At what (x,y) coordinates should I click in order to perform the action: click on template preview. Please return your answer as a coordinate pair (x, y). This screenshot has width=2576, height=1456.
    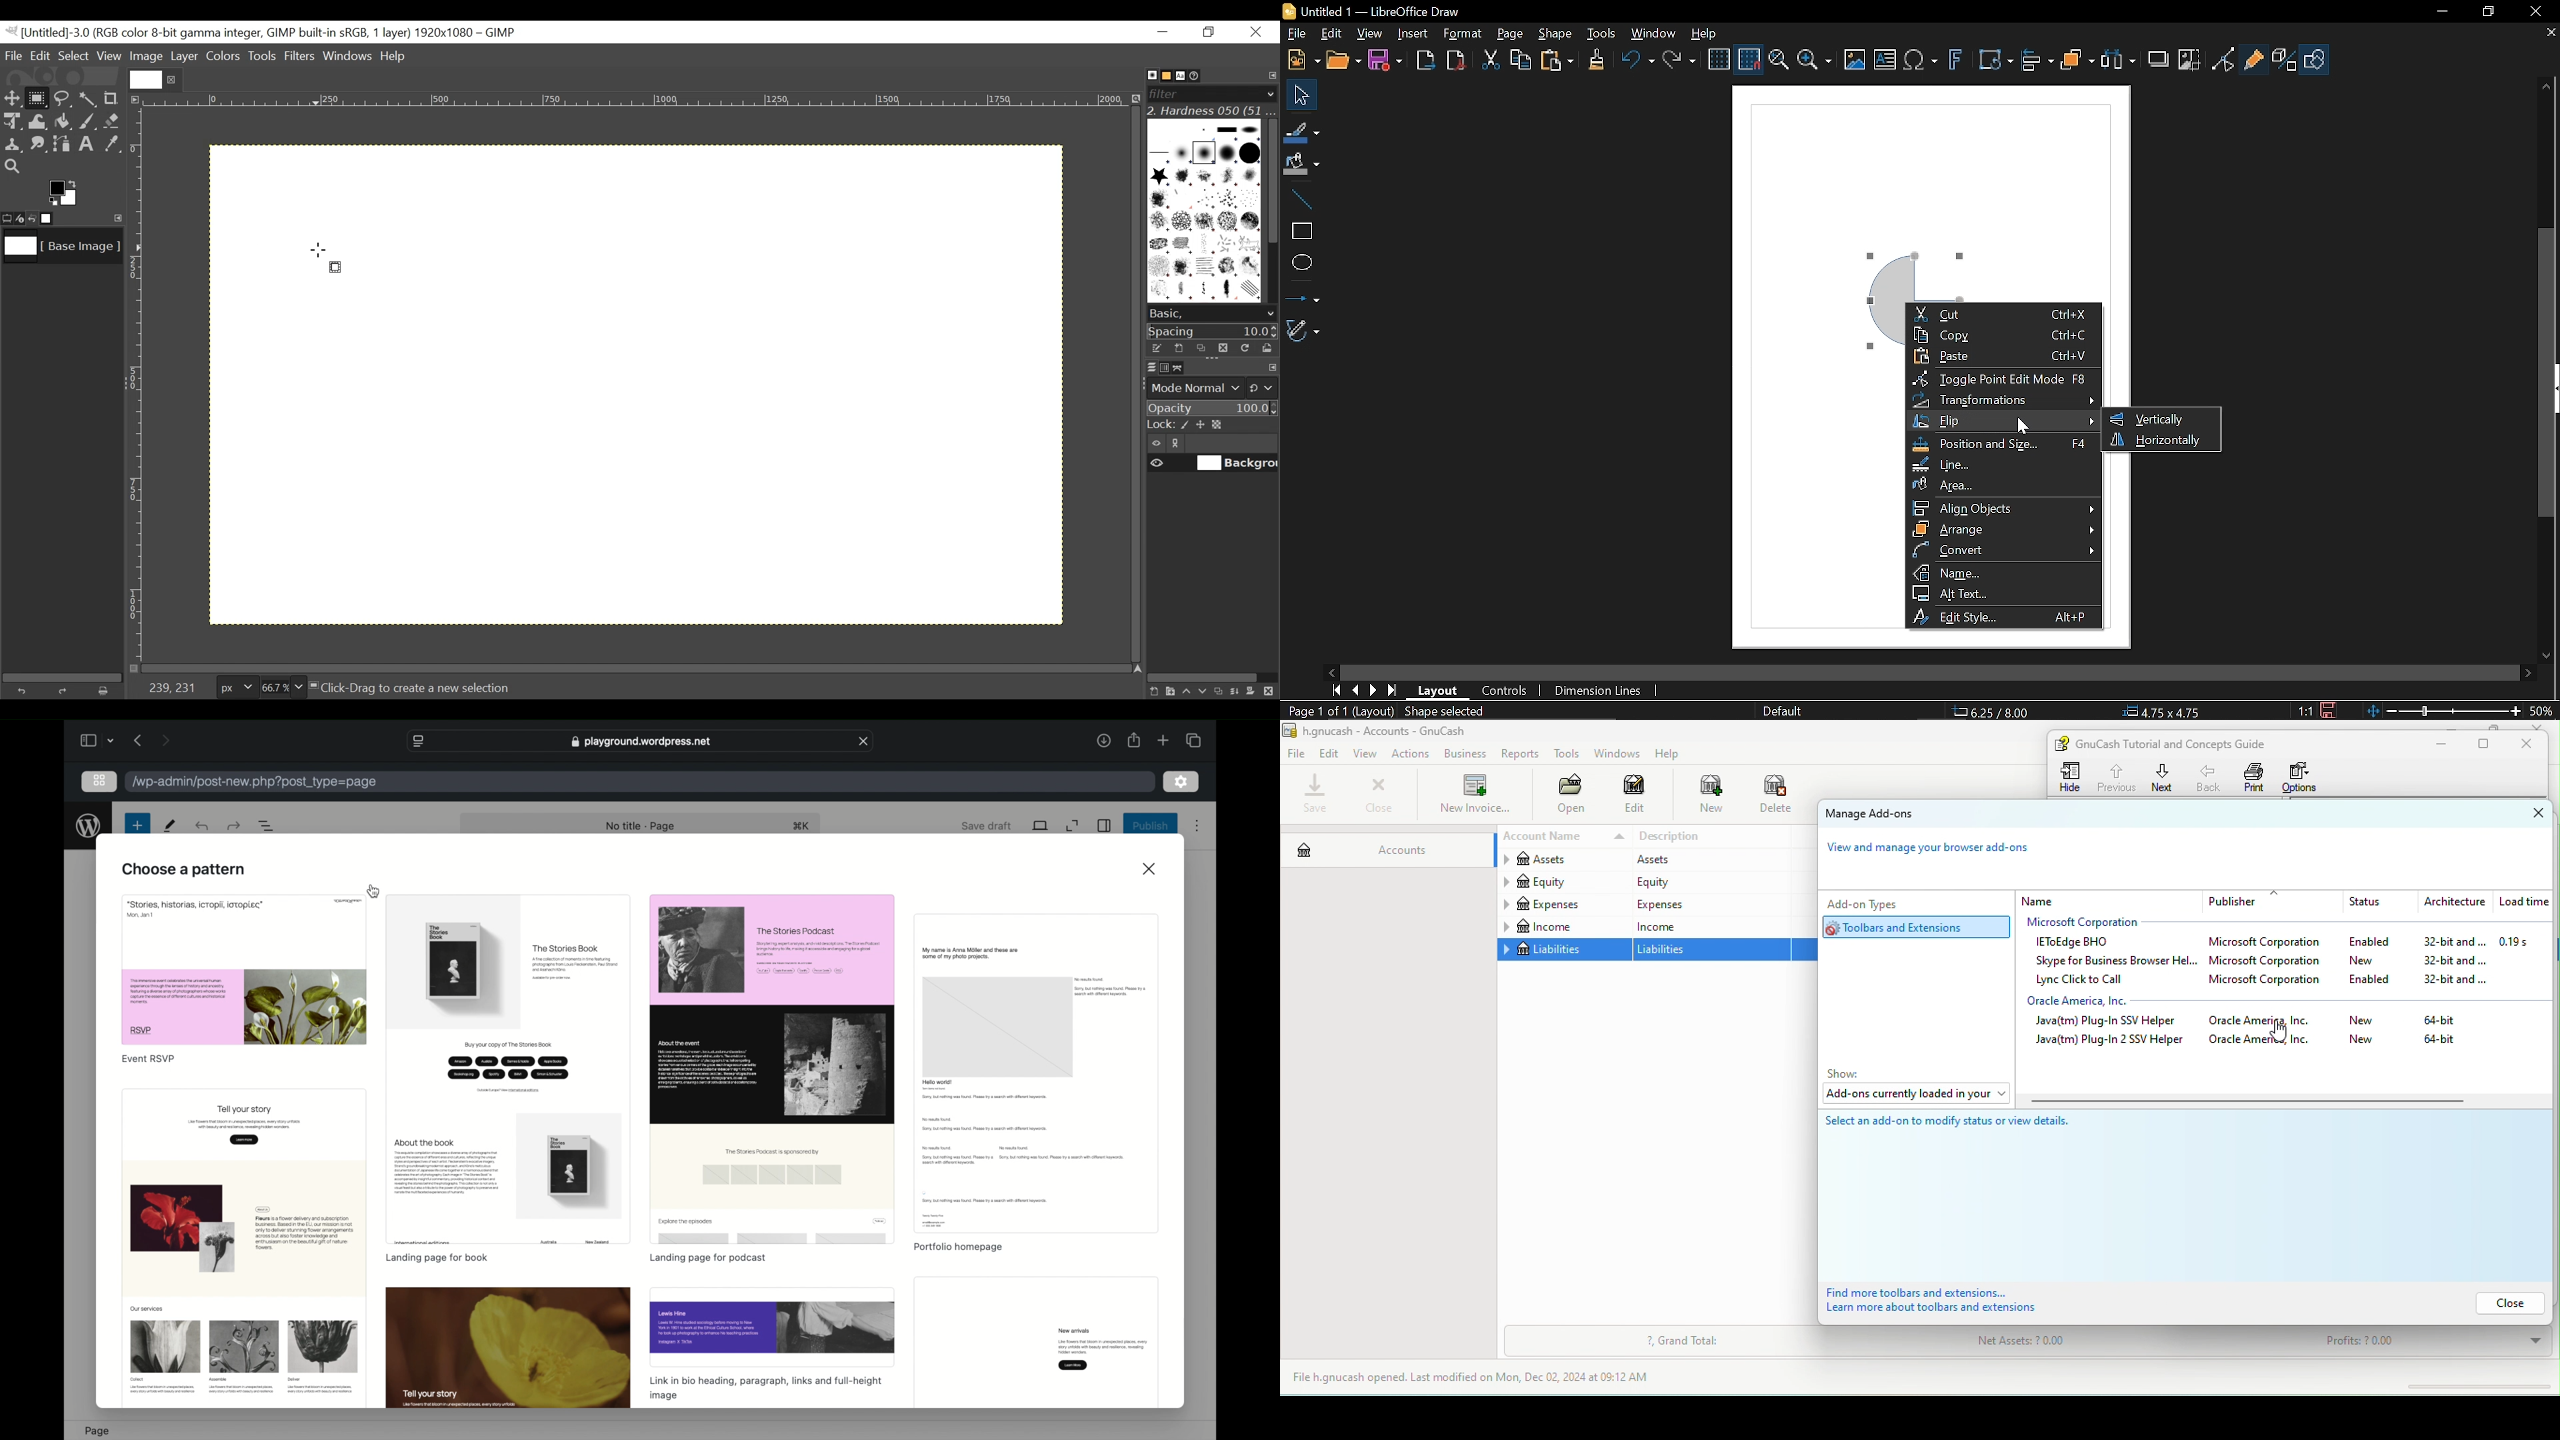
    Looking at the image, I should click on (509, 1069).